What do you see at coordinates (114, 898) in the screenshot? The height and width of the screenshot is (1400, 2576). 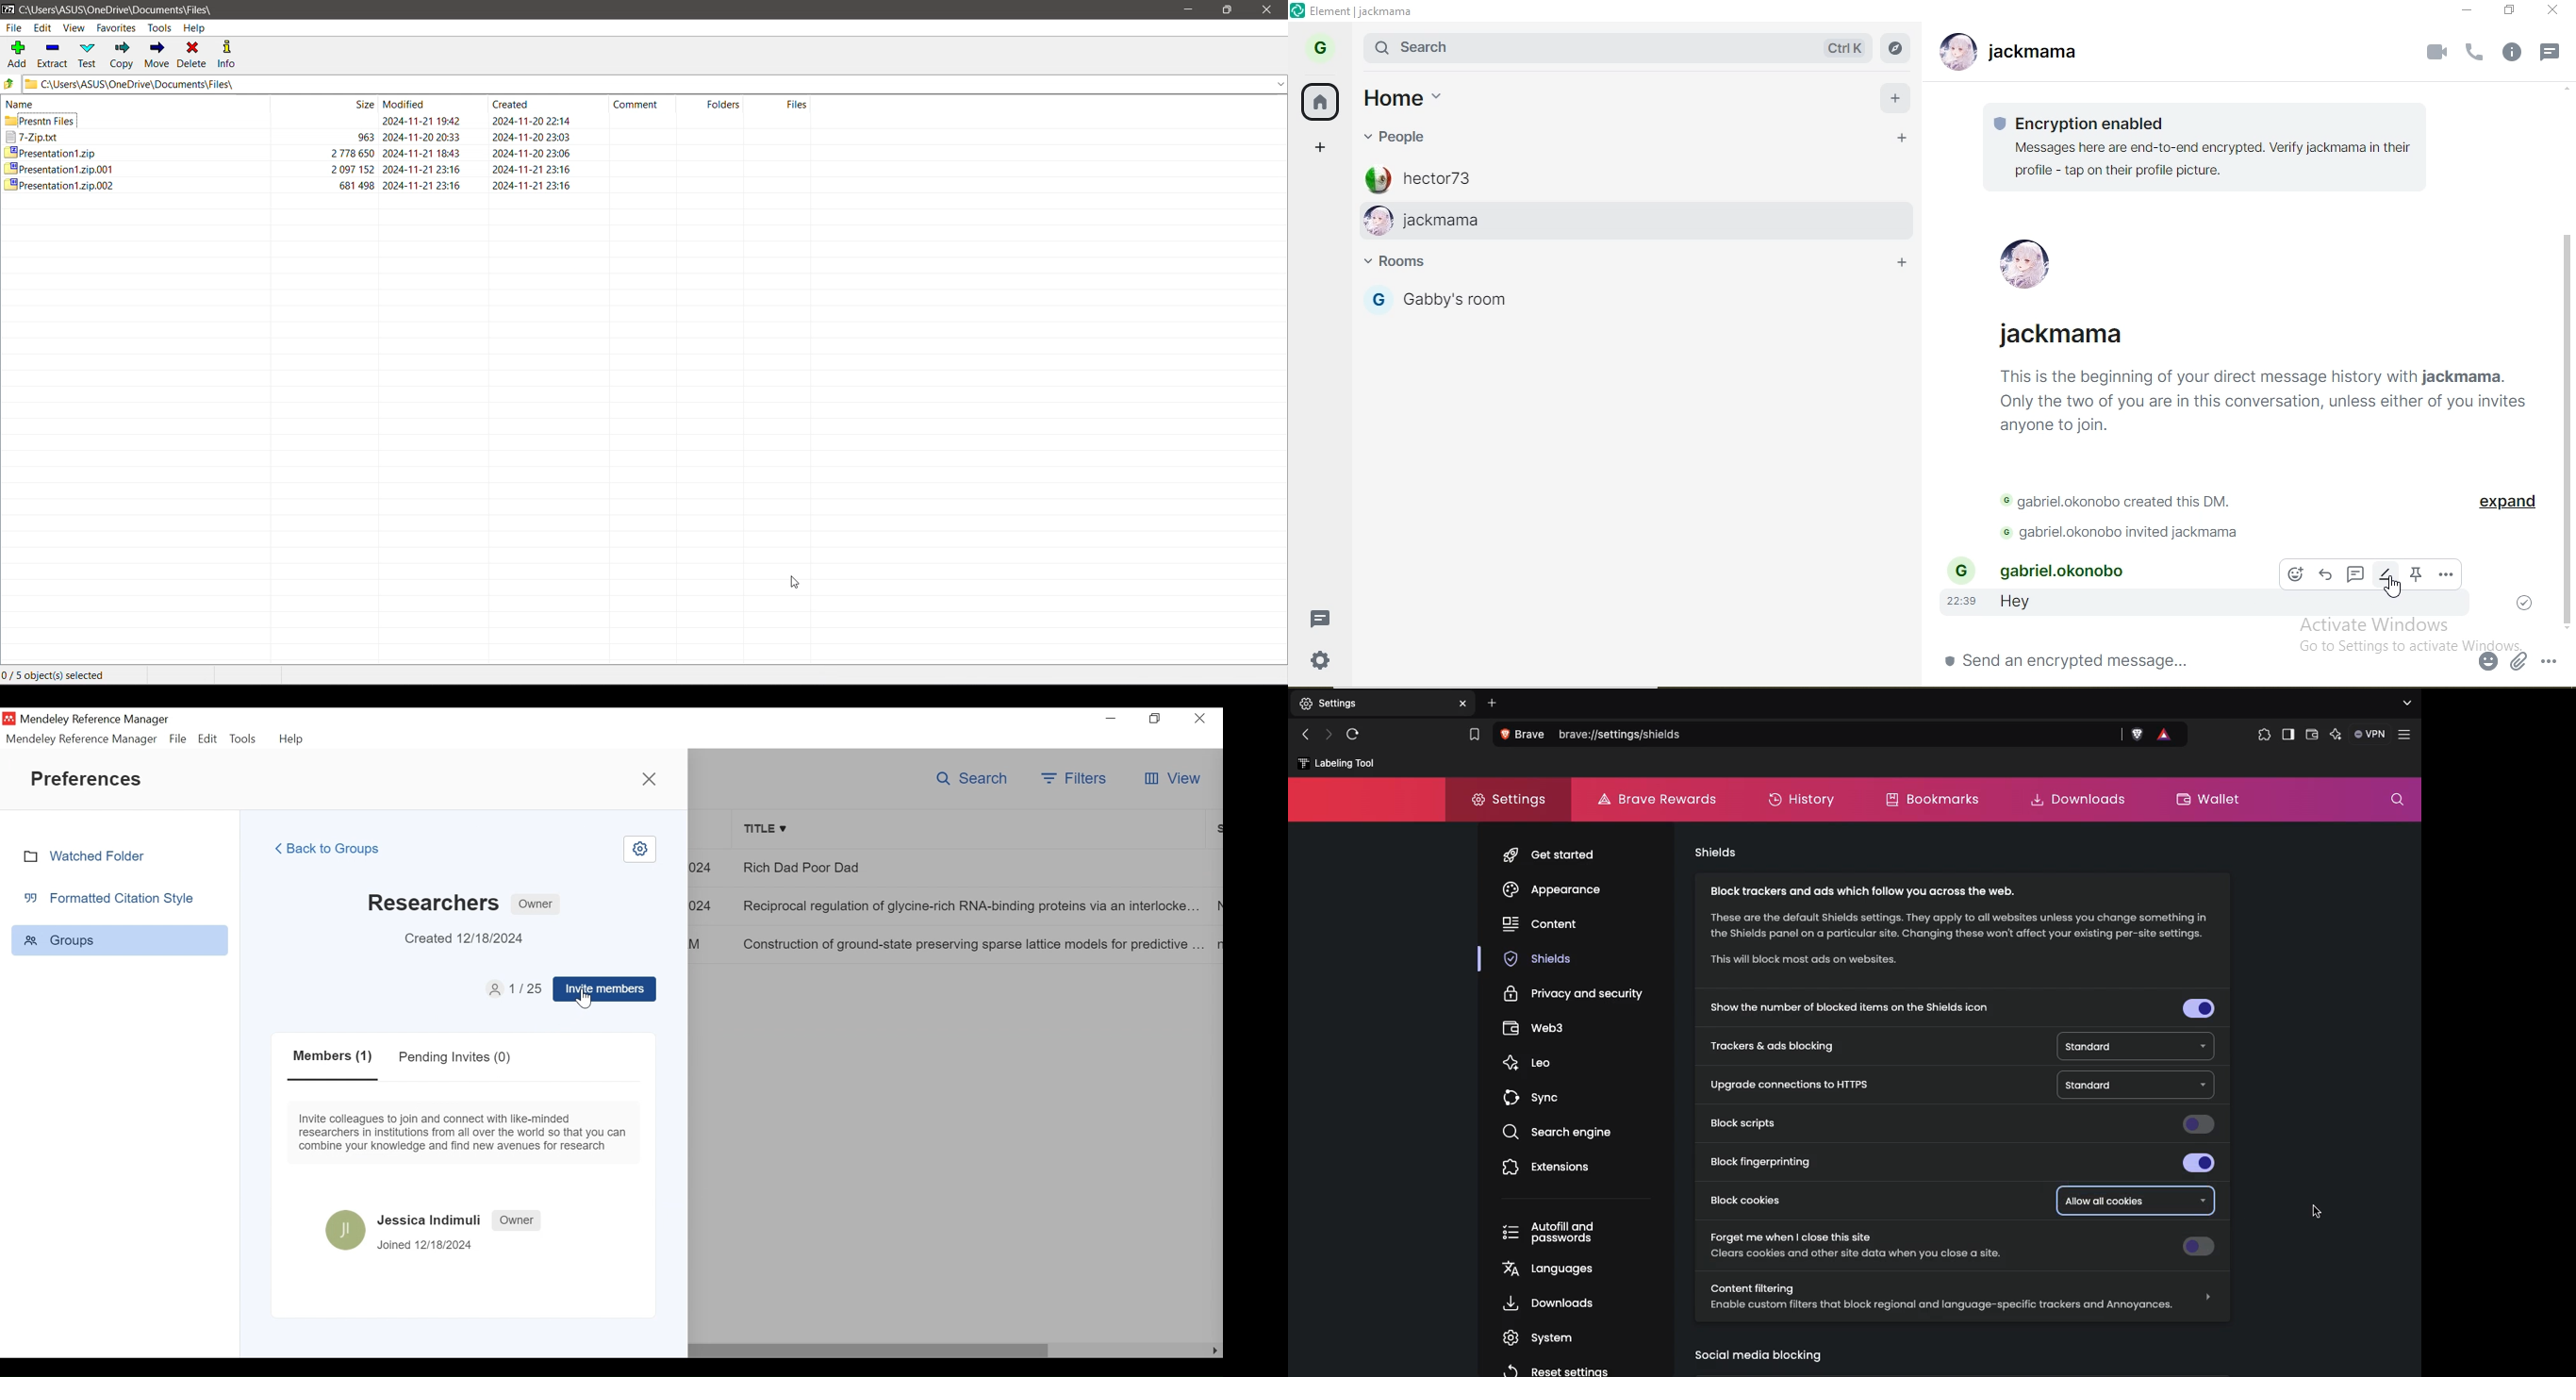 I see `Formatted Citation Style` at bounding box center [114, 898].